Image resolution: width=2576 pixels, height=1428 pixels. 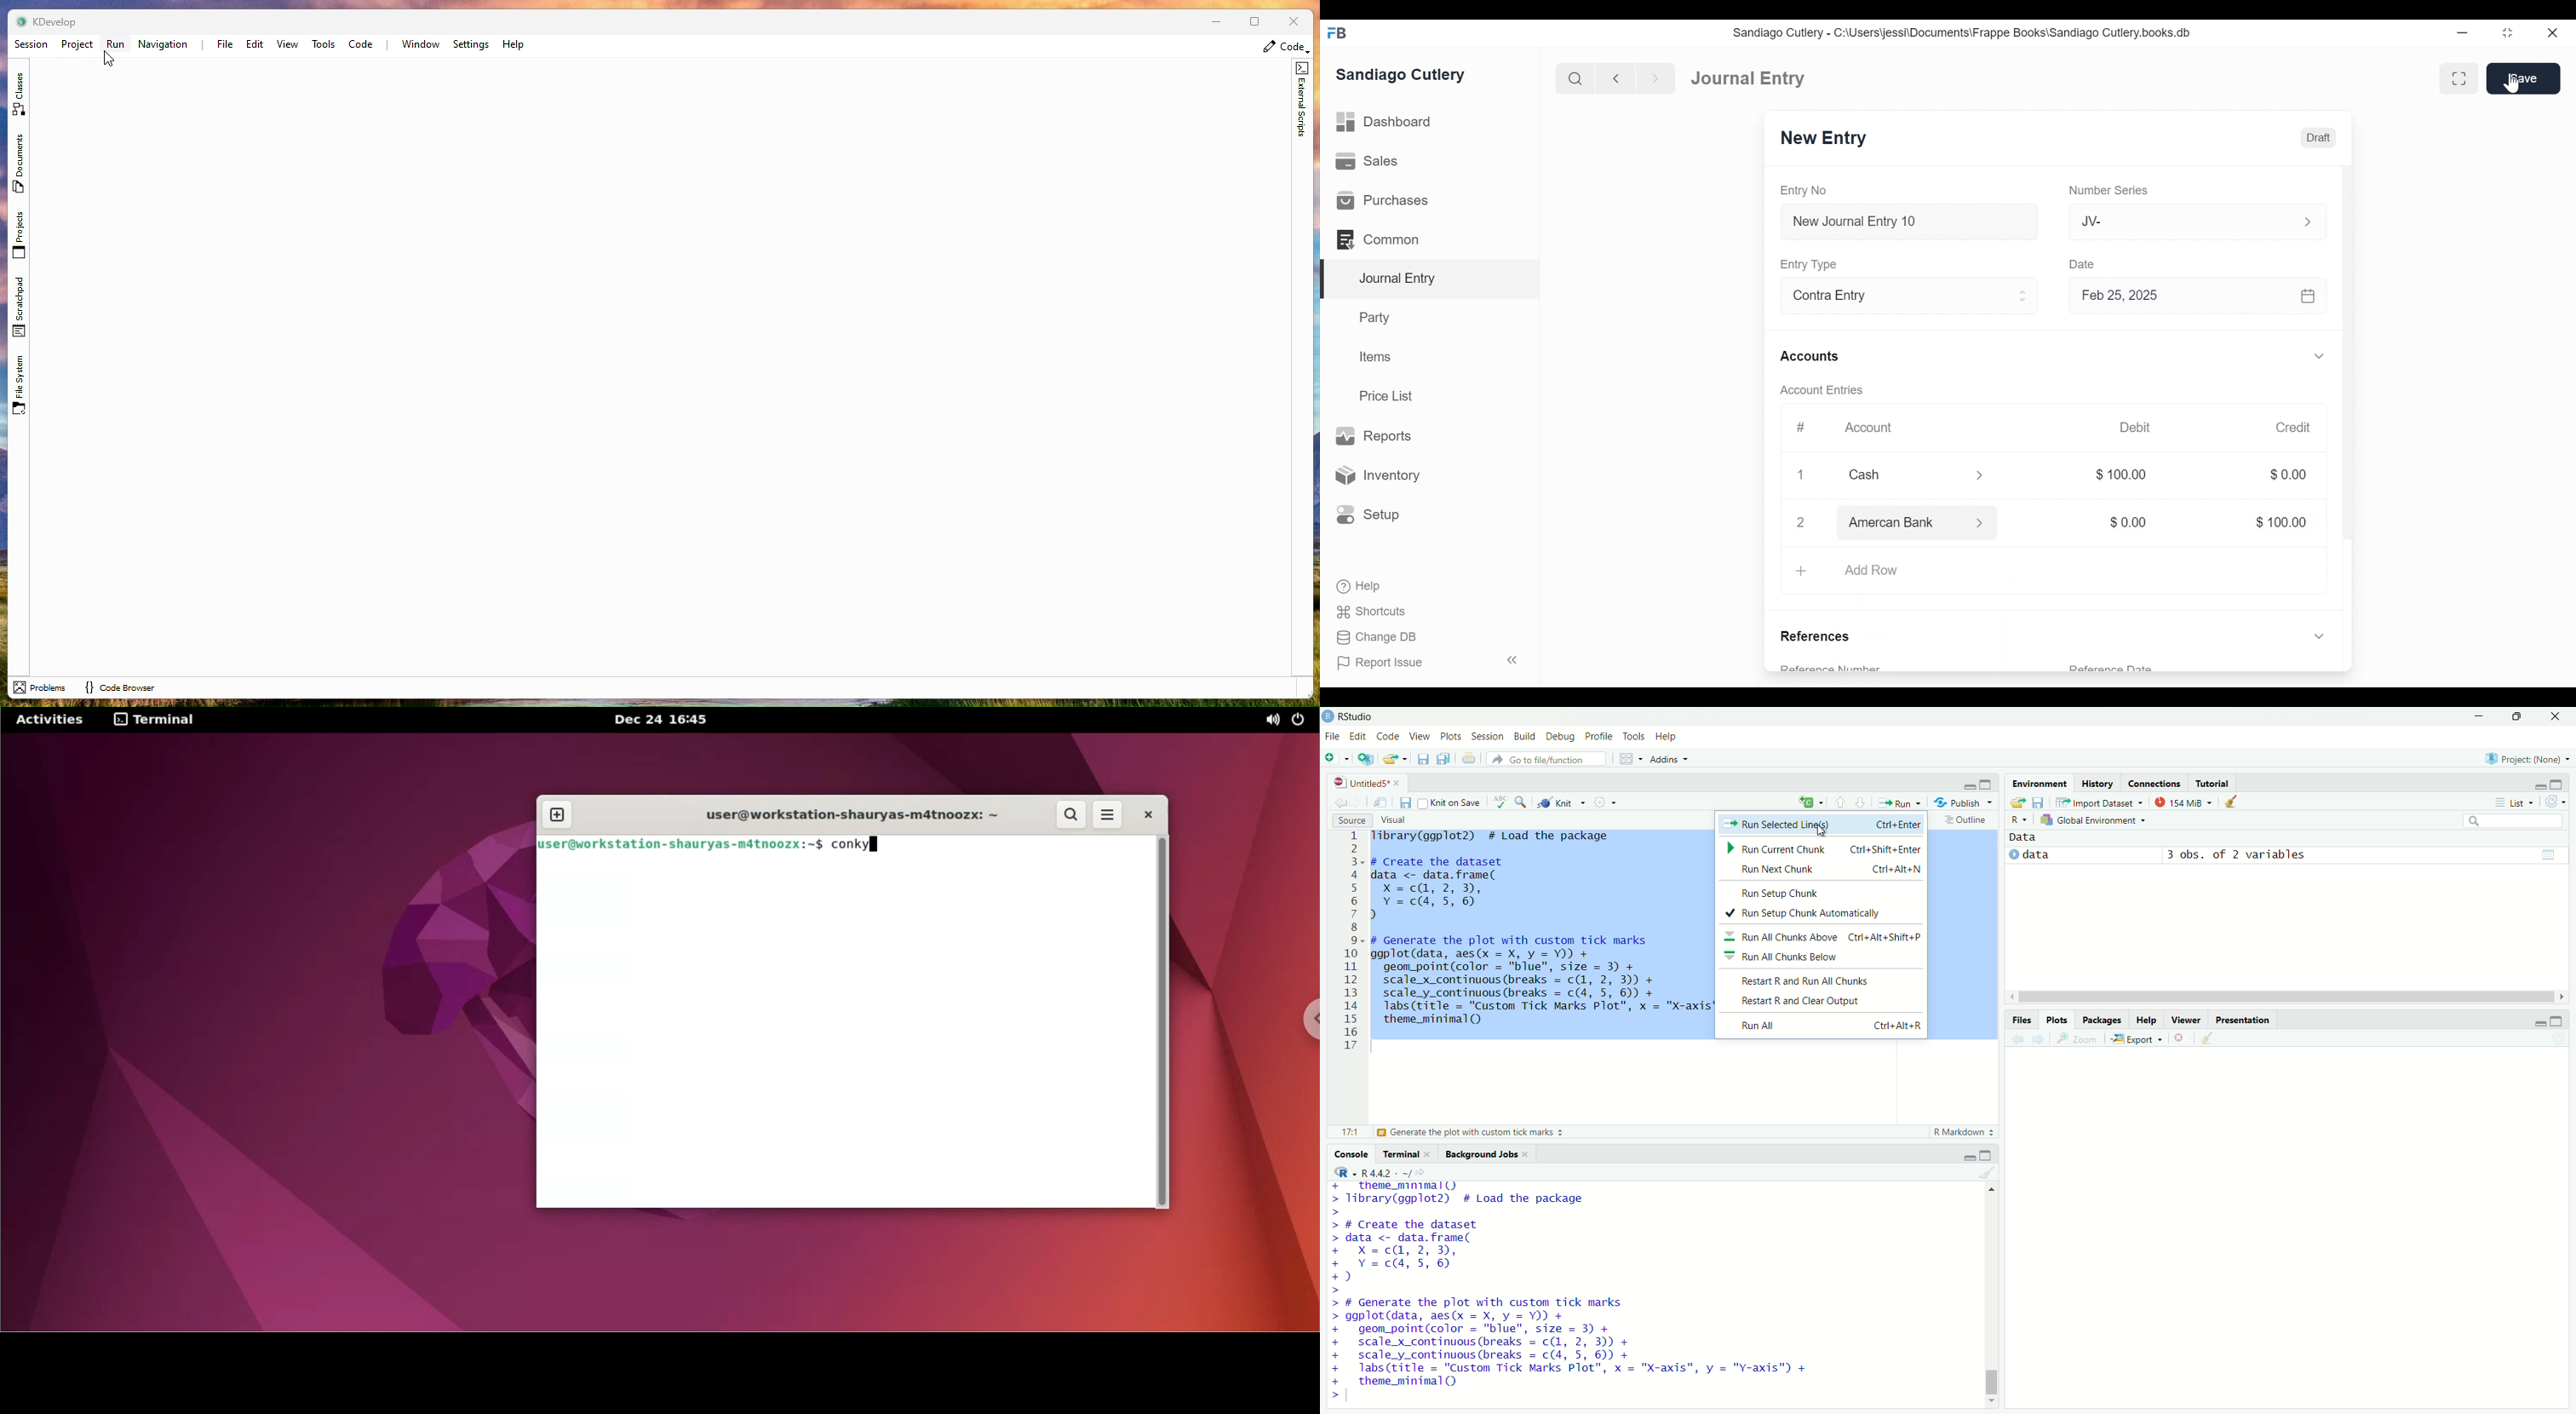 What do you see at coordinates (1896, 476) in the screenshot?
I see `Cash` at bounding box center [1896, 476].